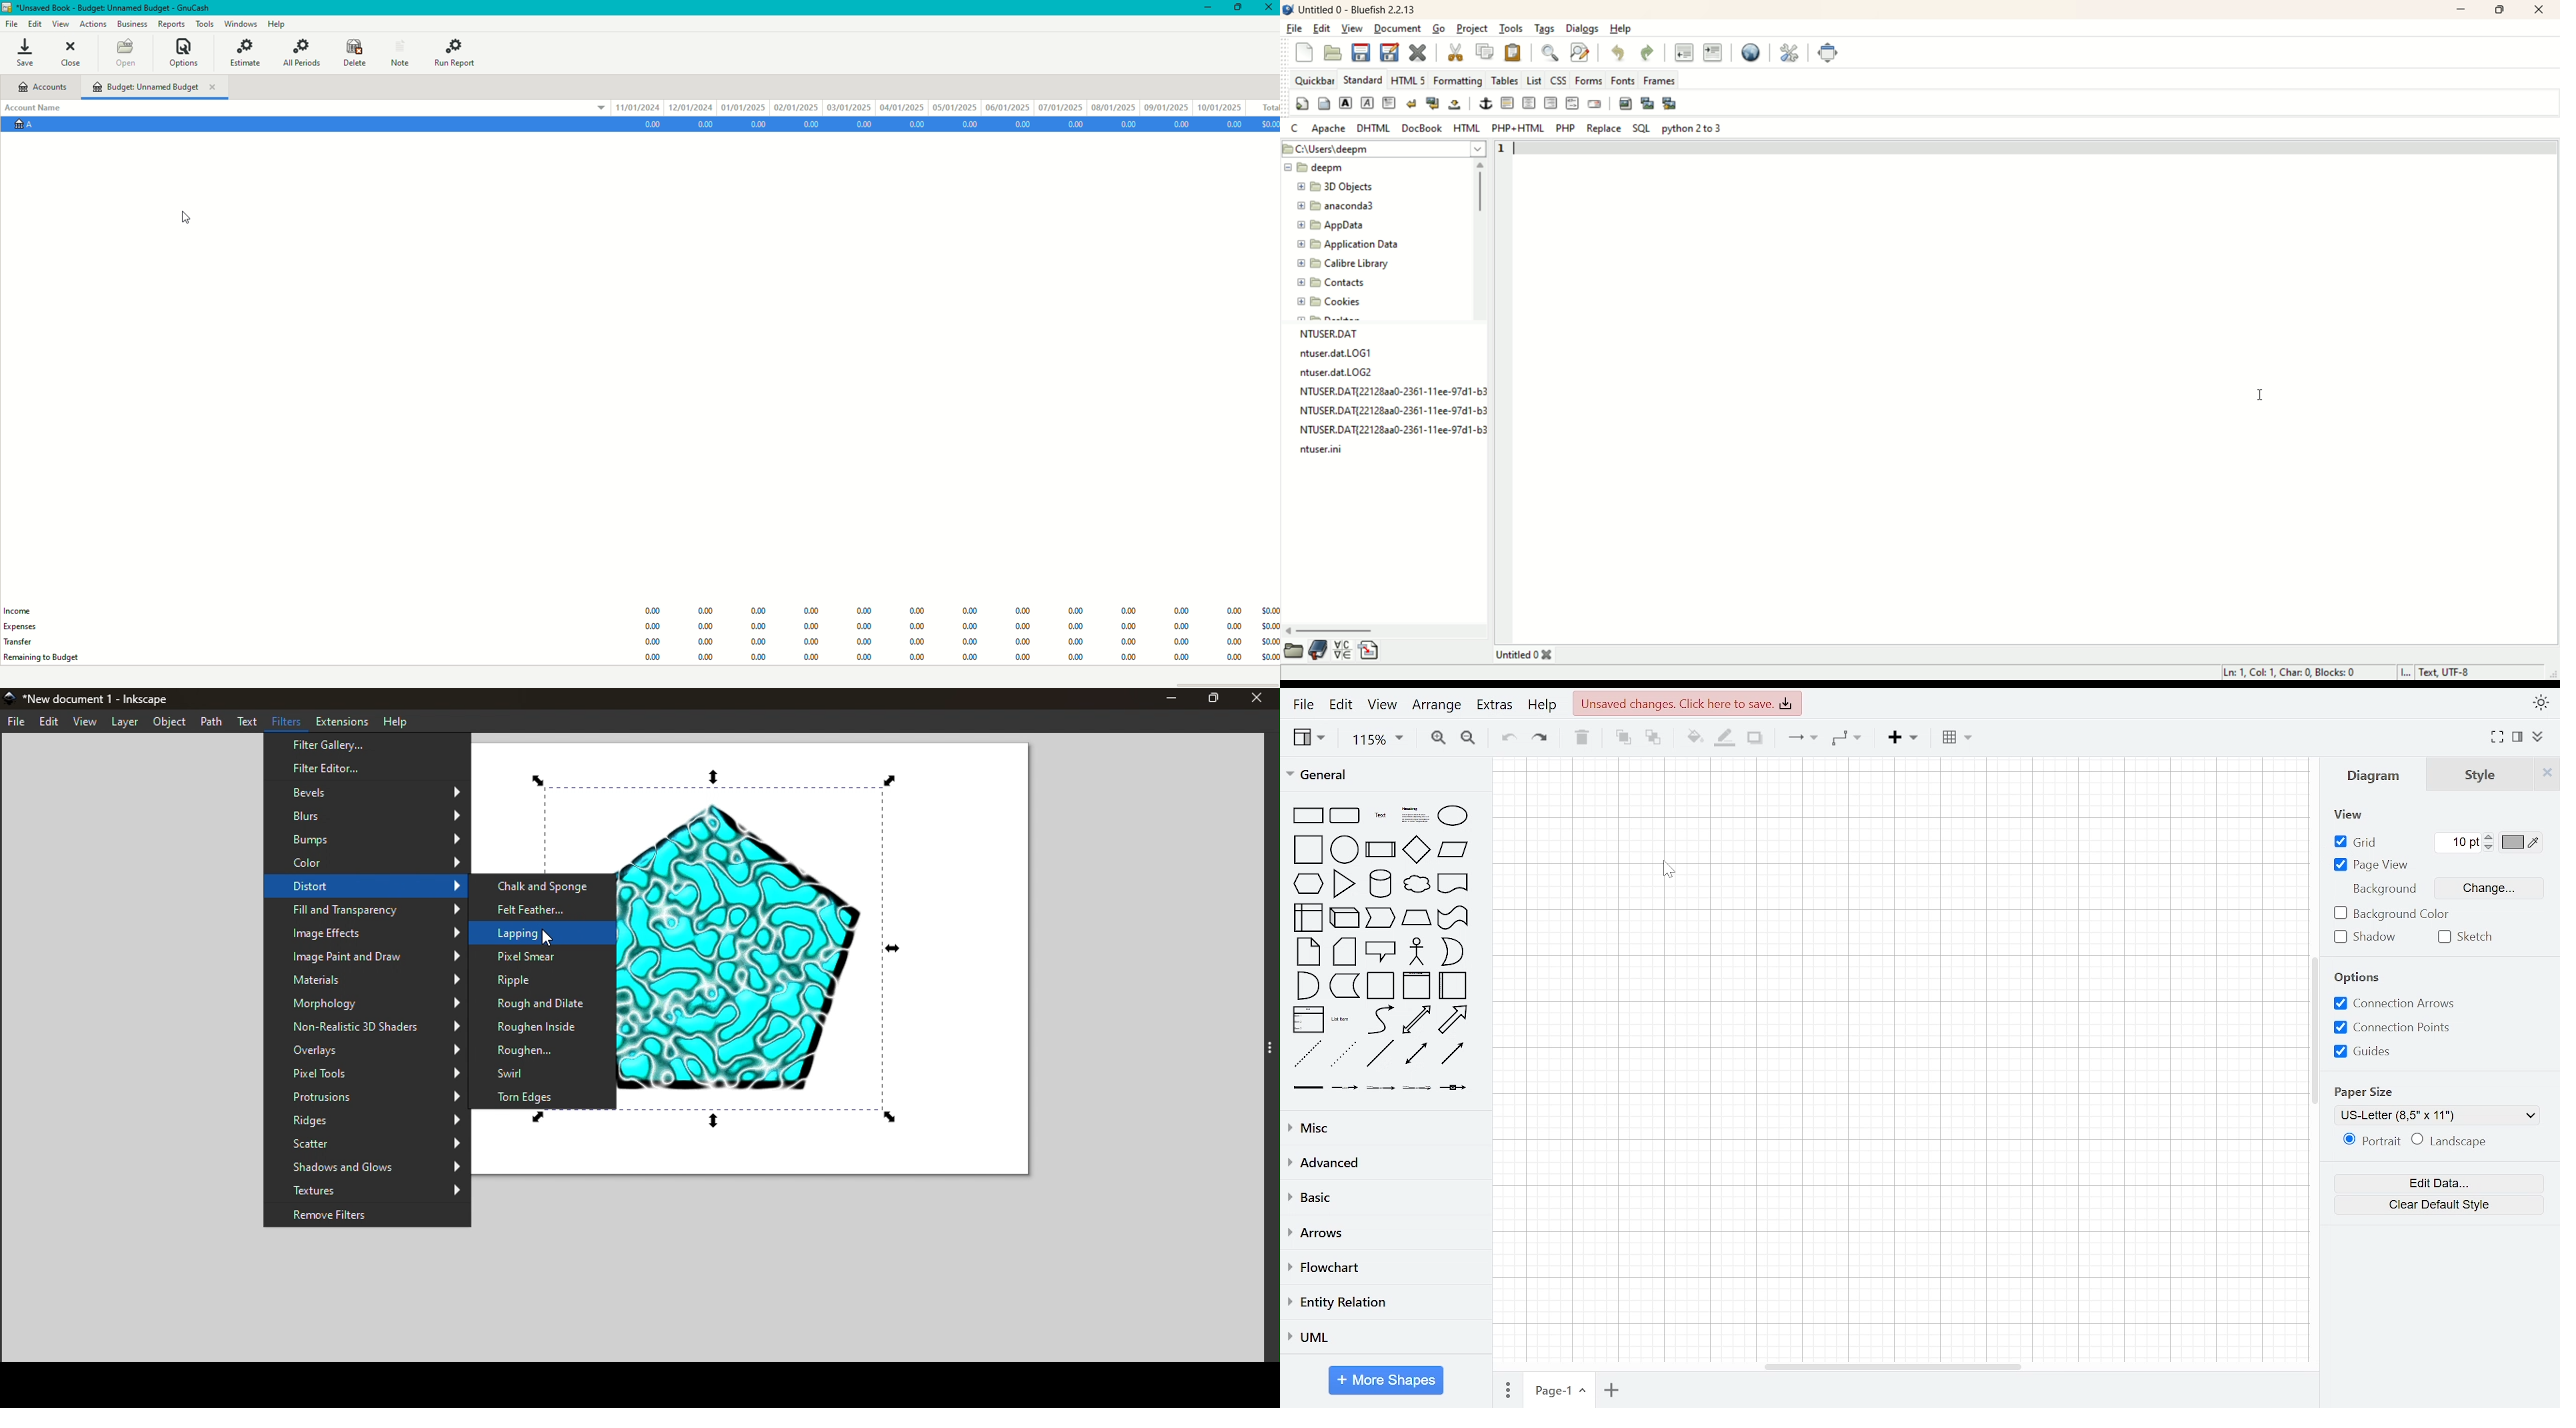 This screenshot has width=2576, height=1428. What do you see at coordinates (248, 54) in the screenshot?
I see `Estimate` at bounding box center [248, 54].